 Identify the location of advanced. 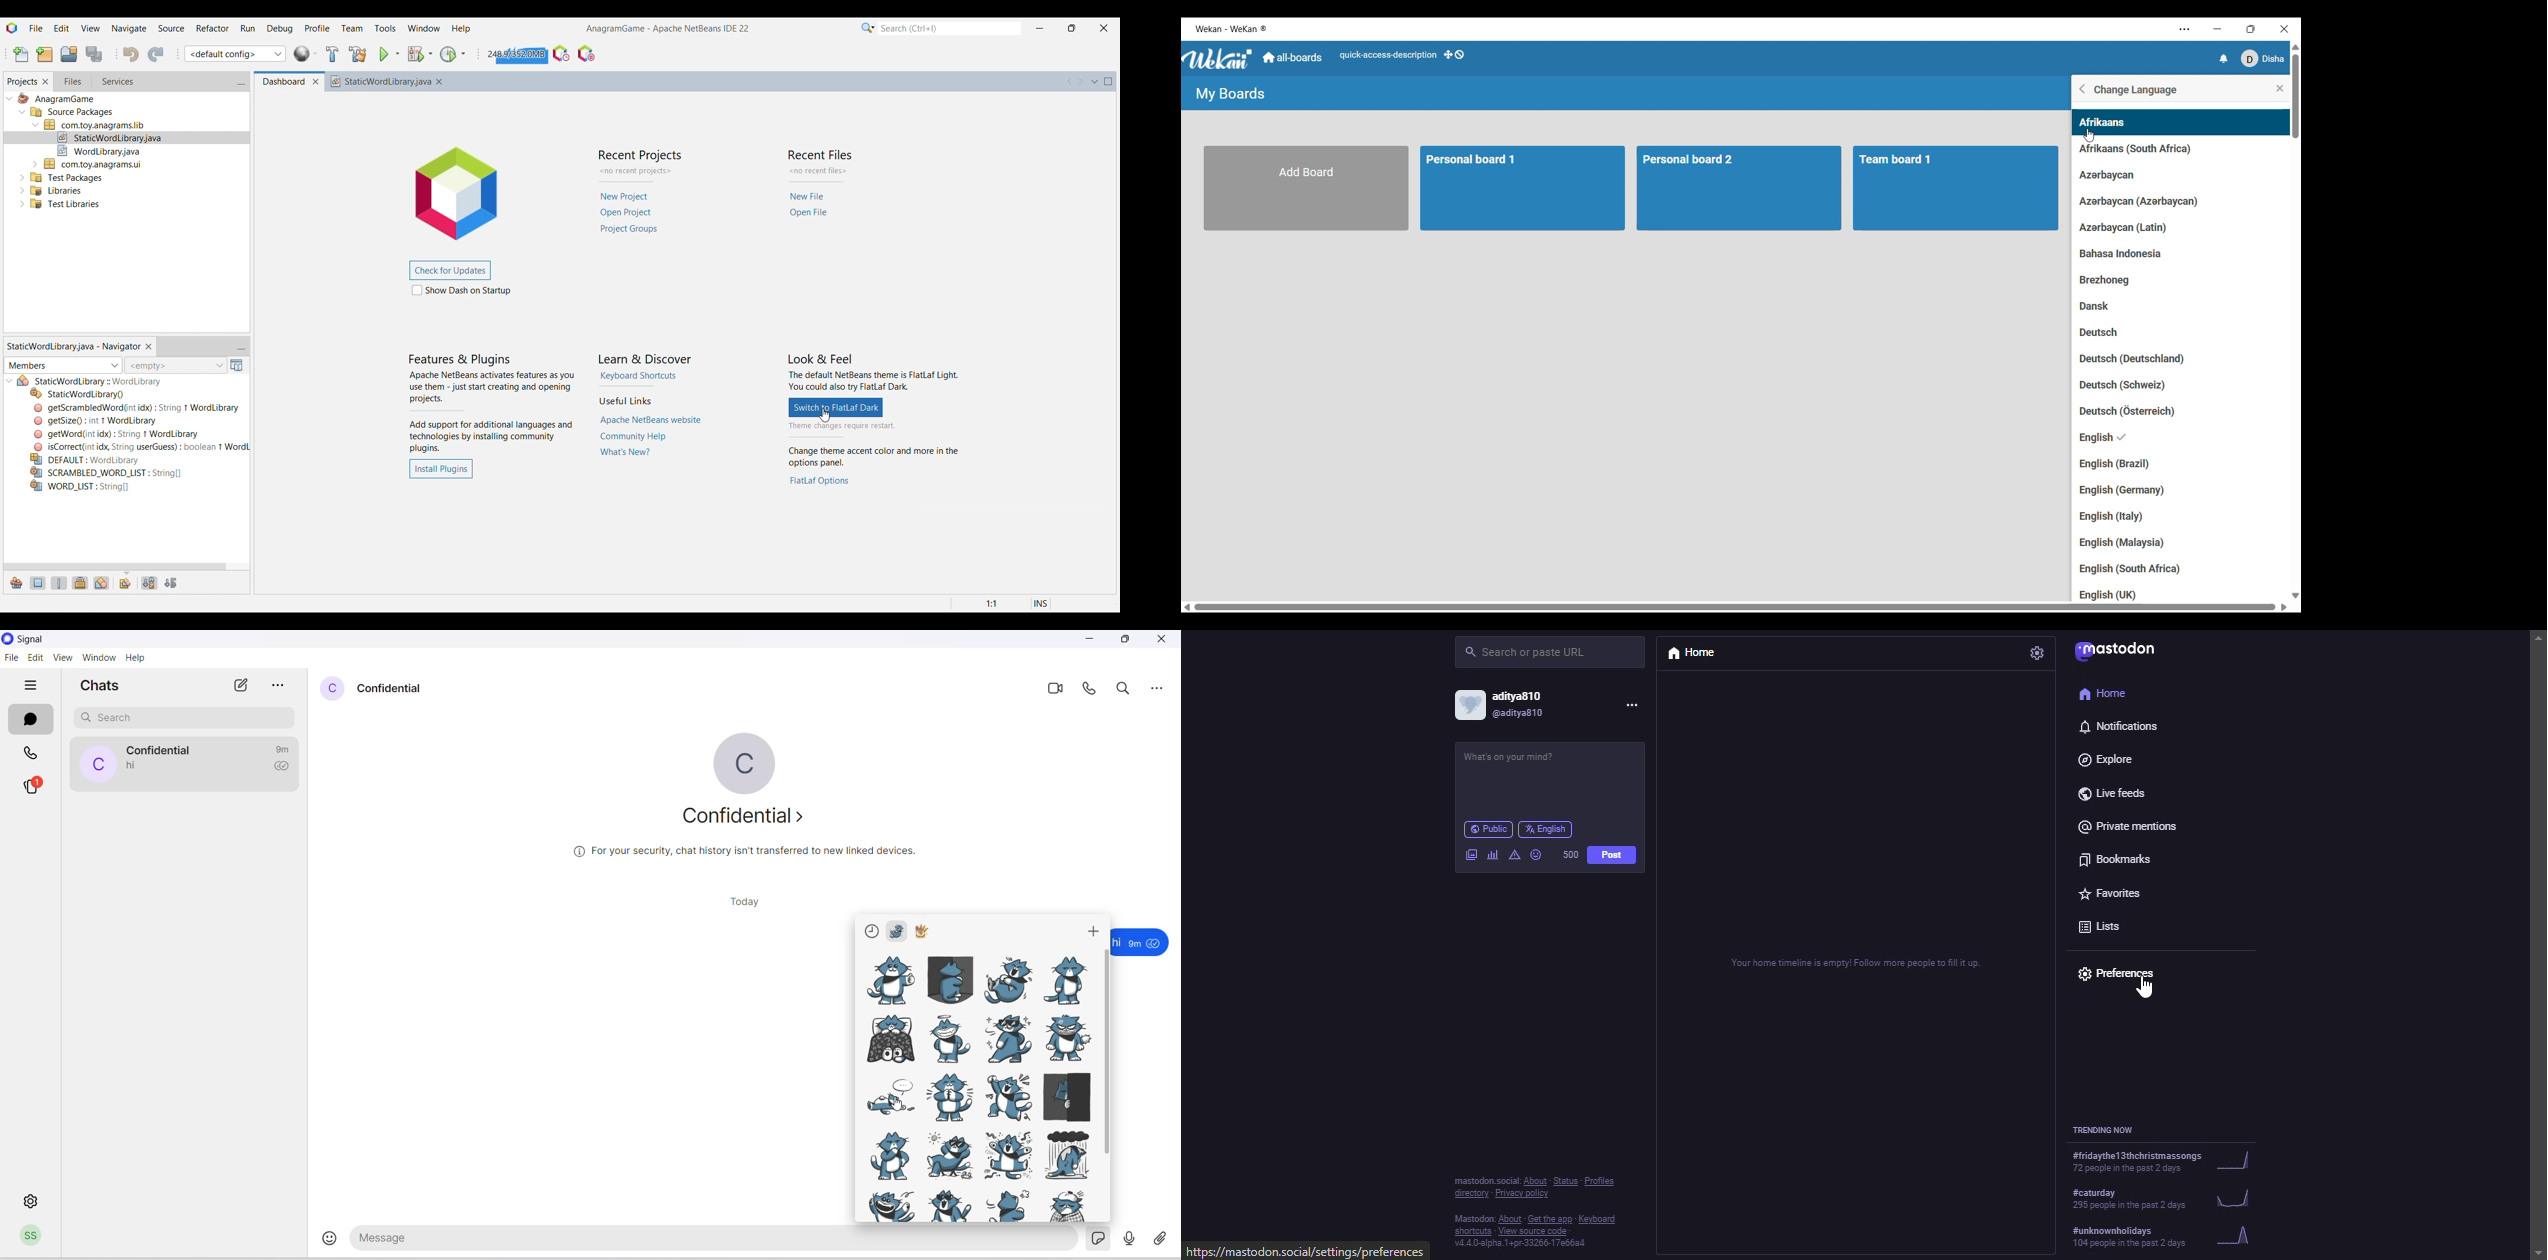
(1516, 855).